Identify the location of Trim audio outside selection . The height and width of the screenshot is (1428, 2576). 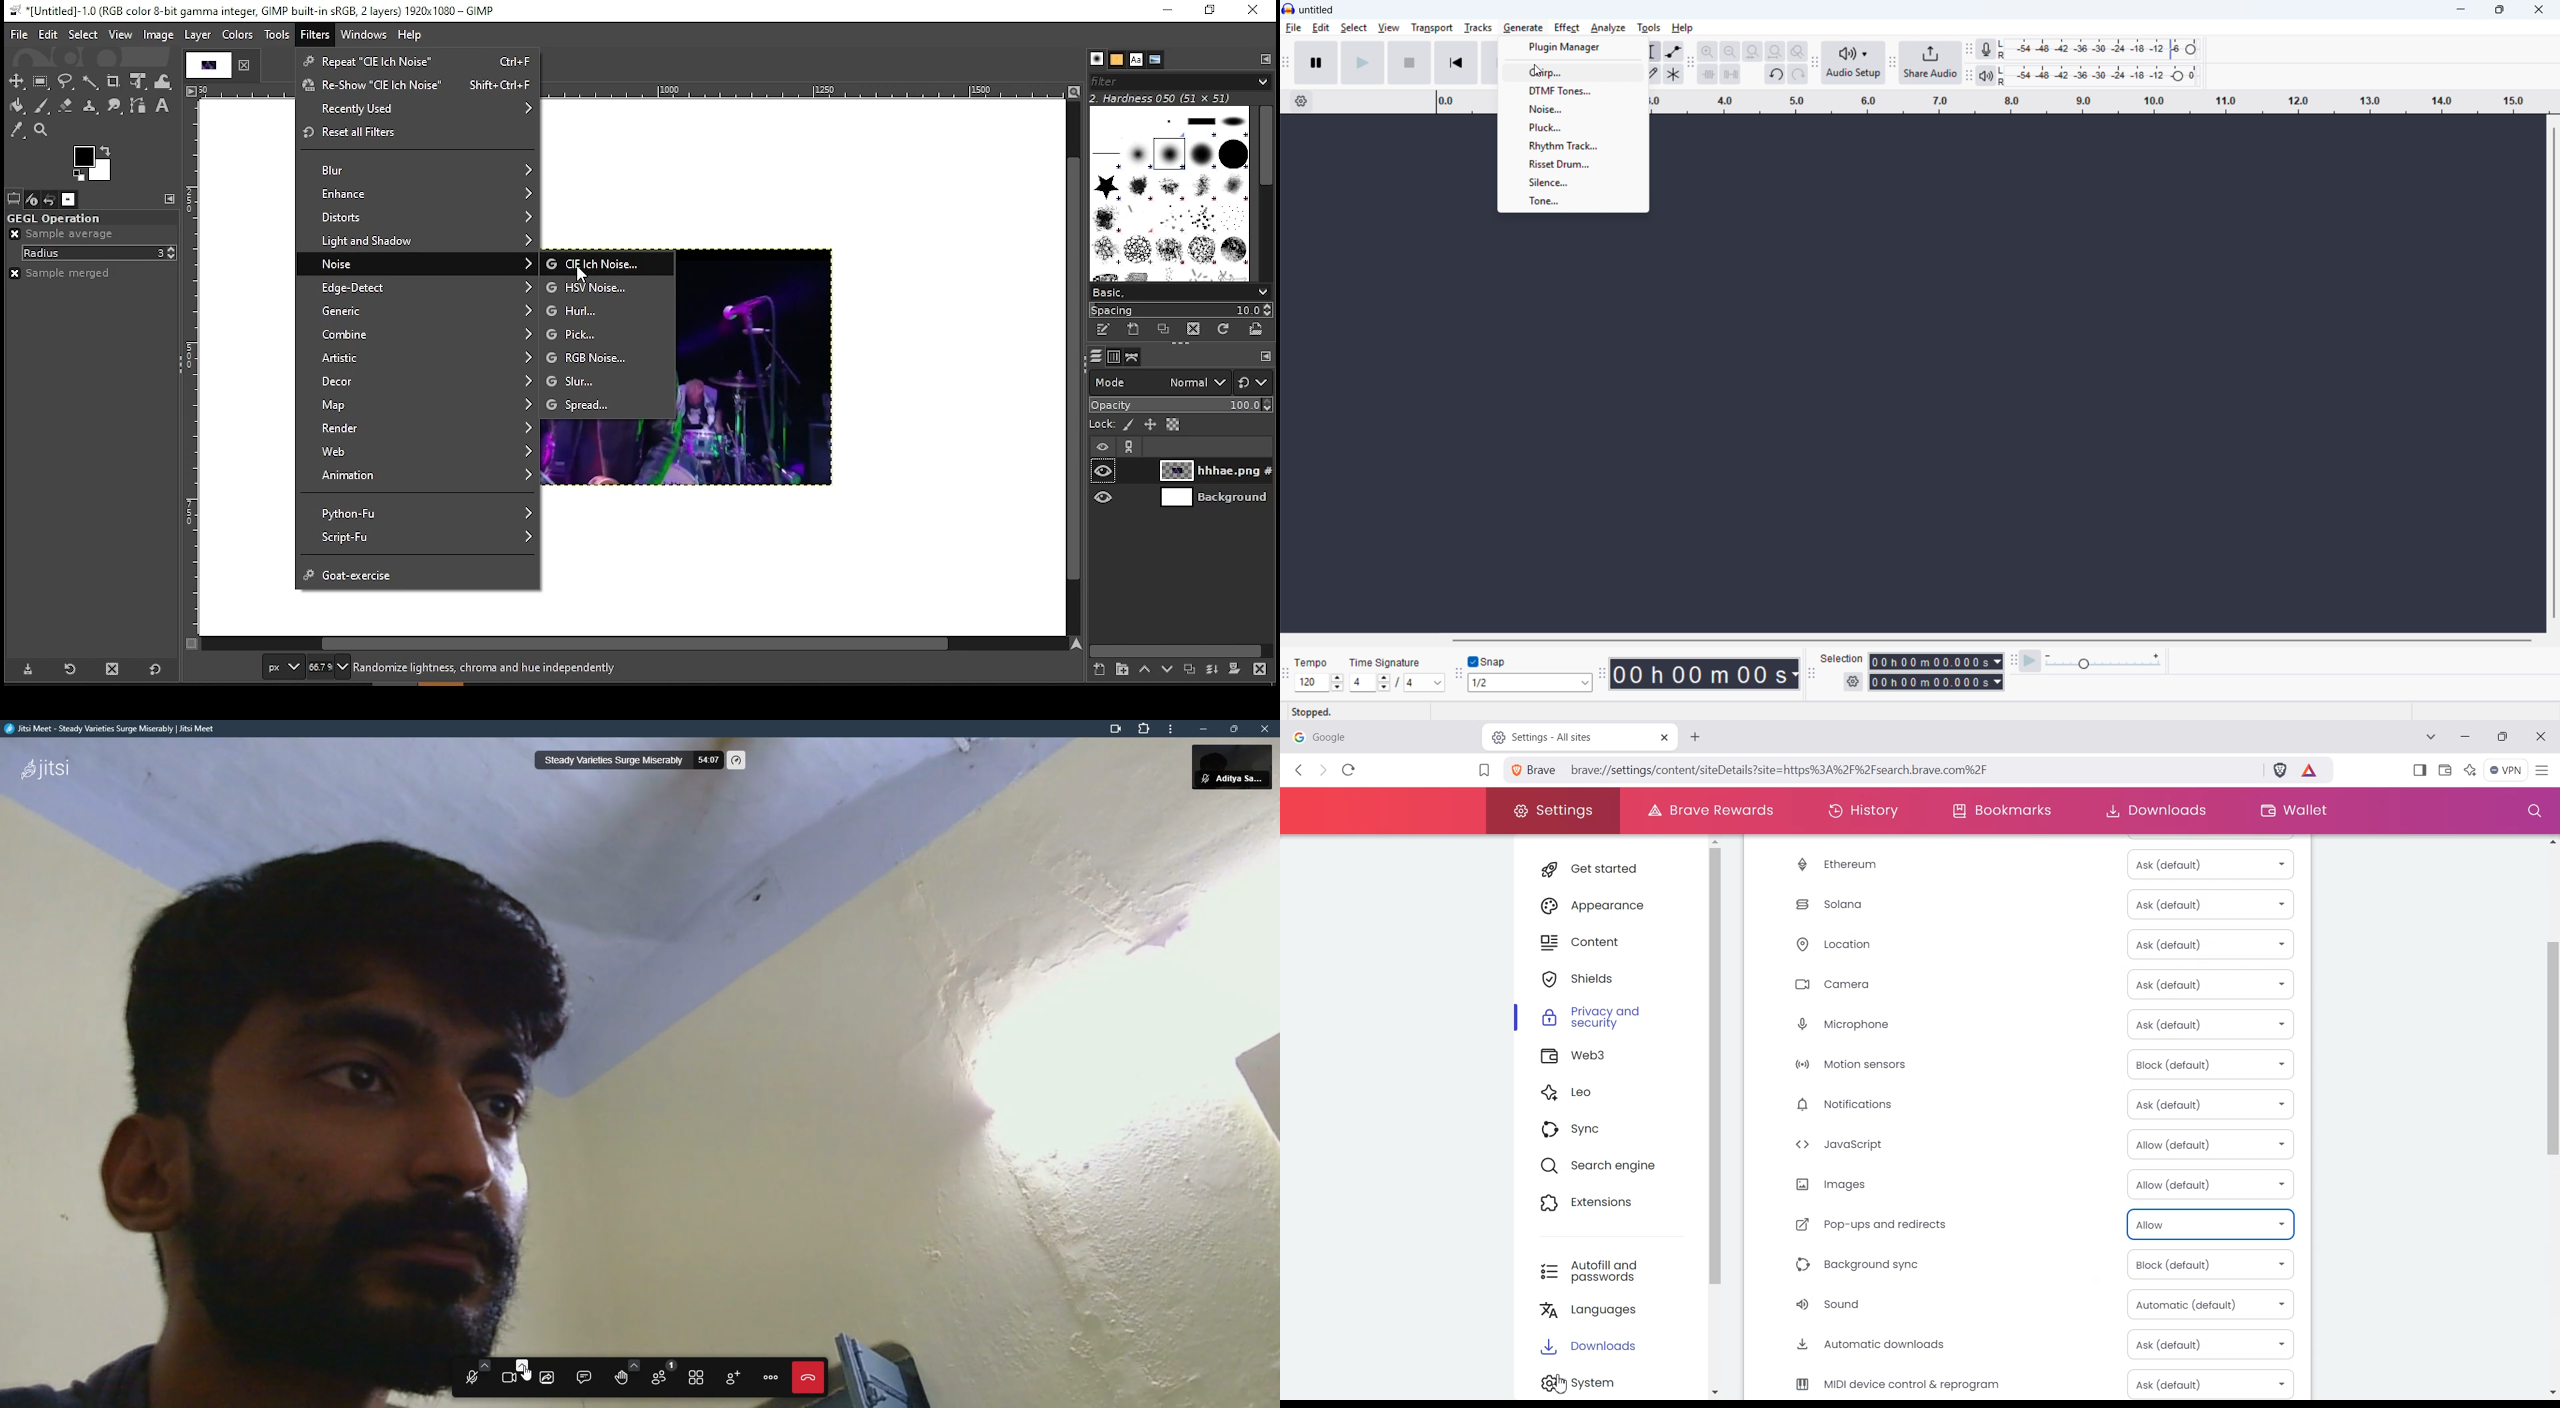
(1708, 73).